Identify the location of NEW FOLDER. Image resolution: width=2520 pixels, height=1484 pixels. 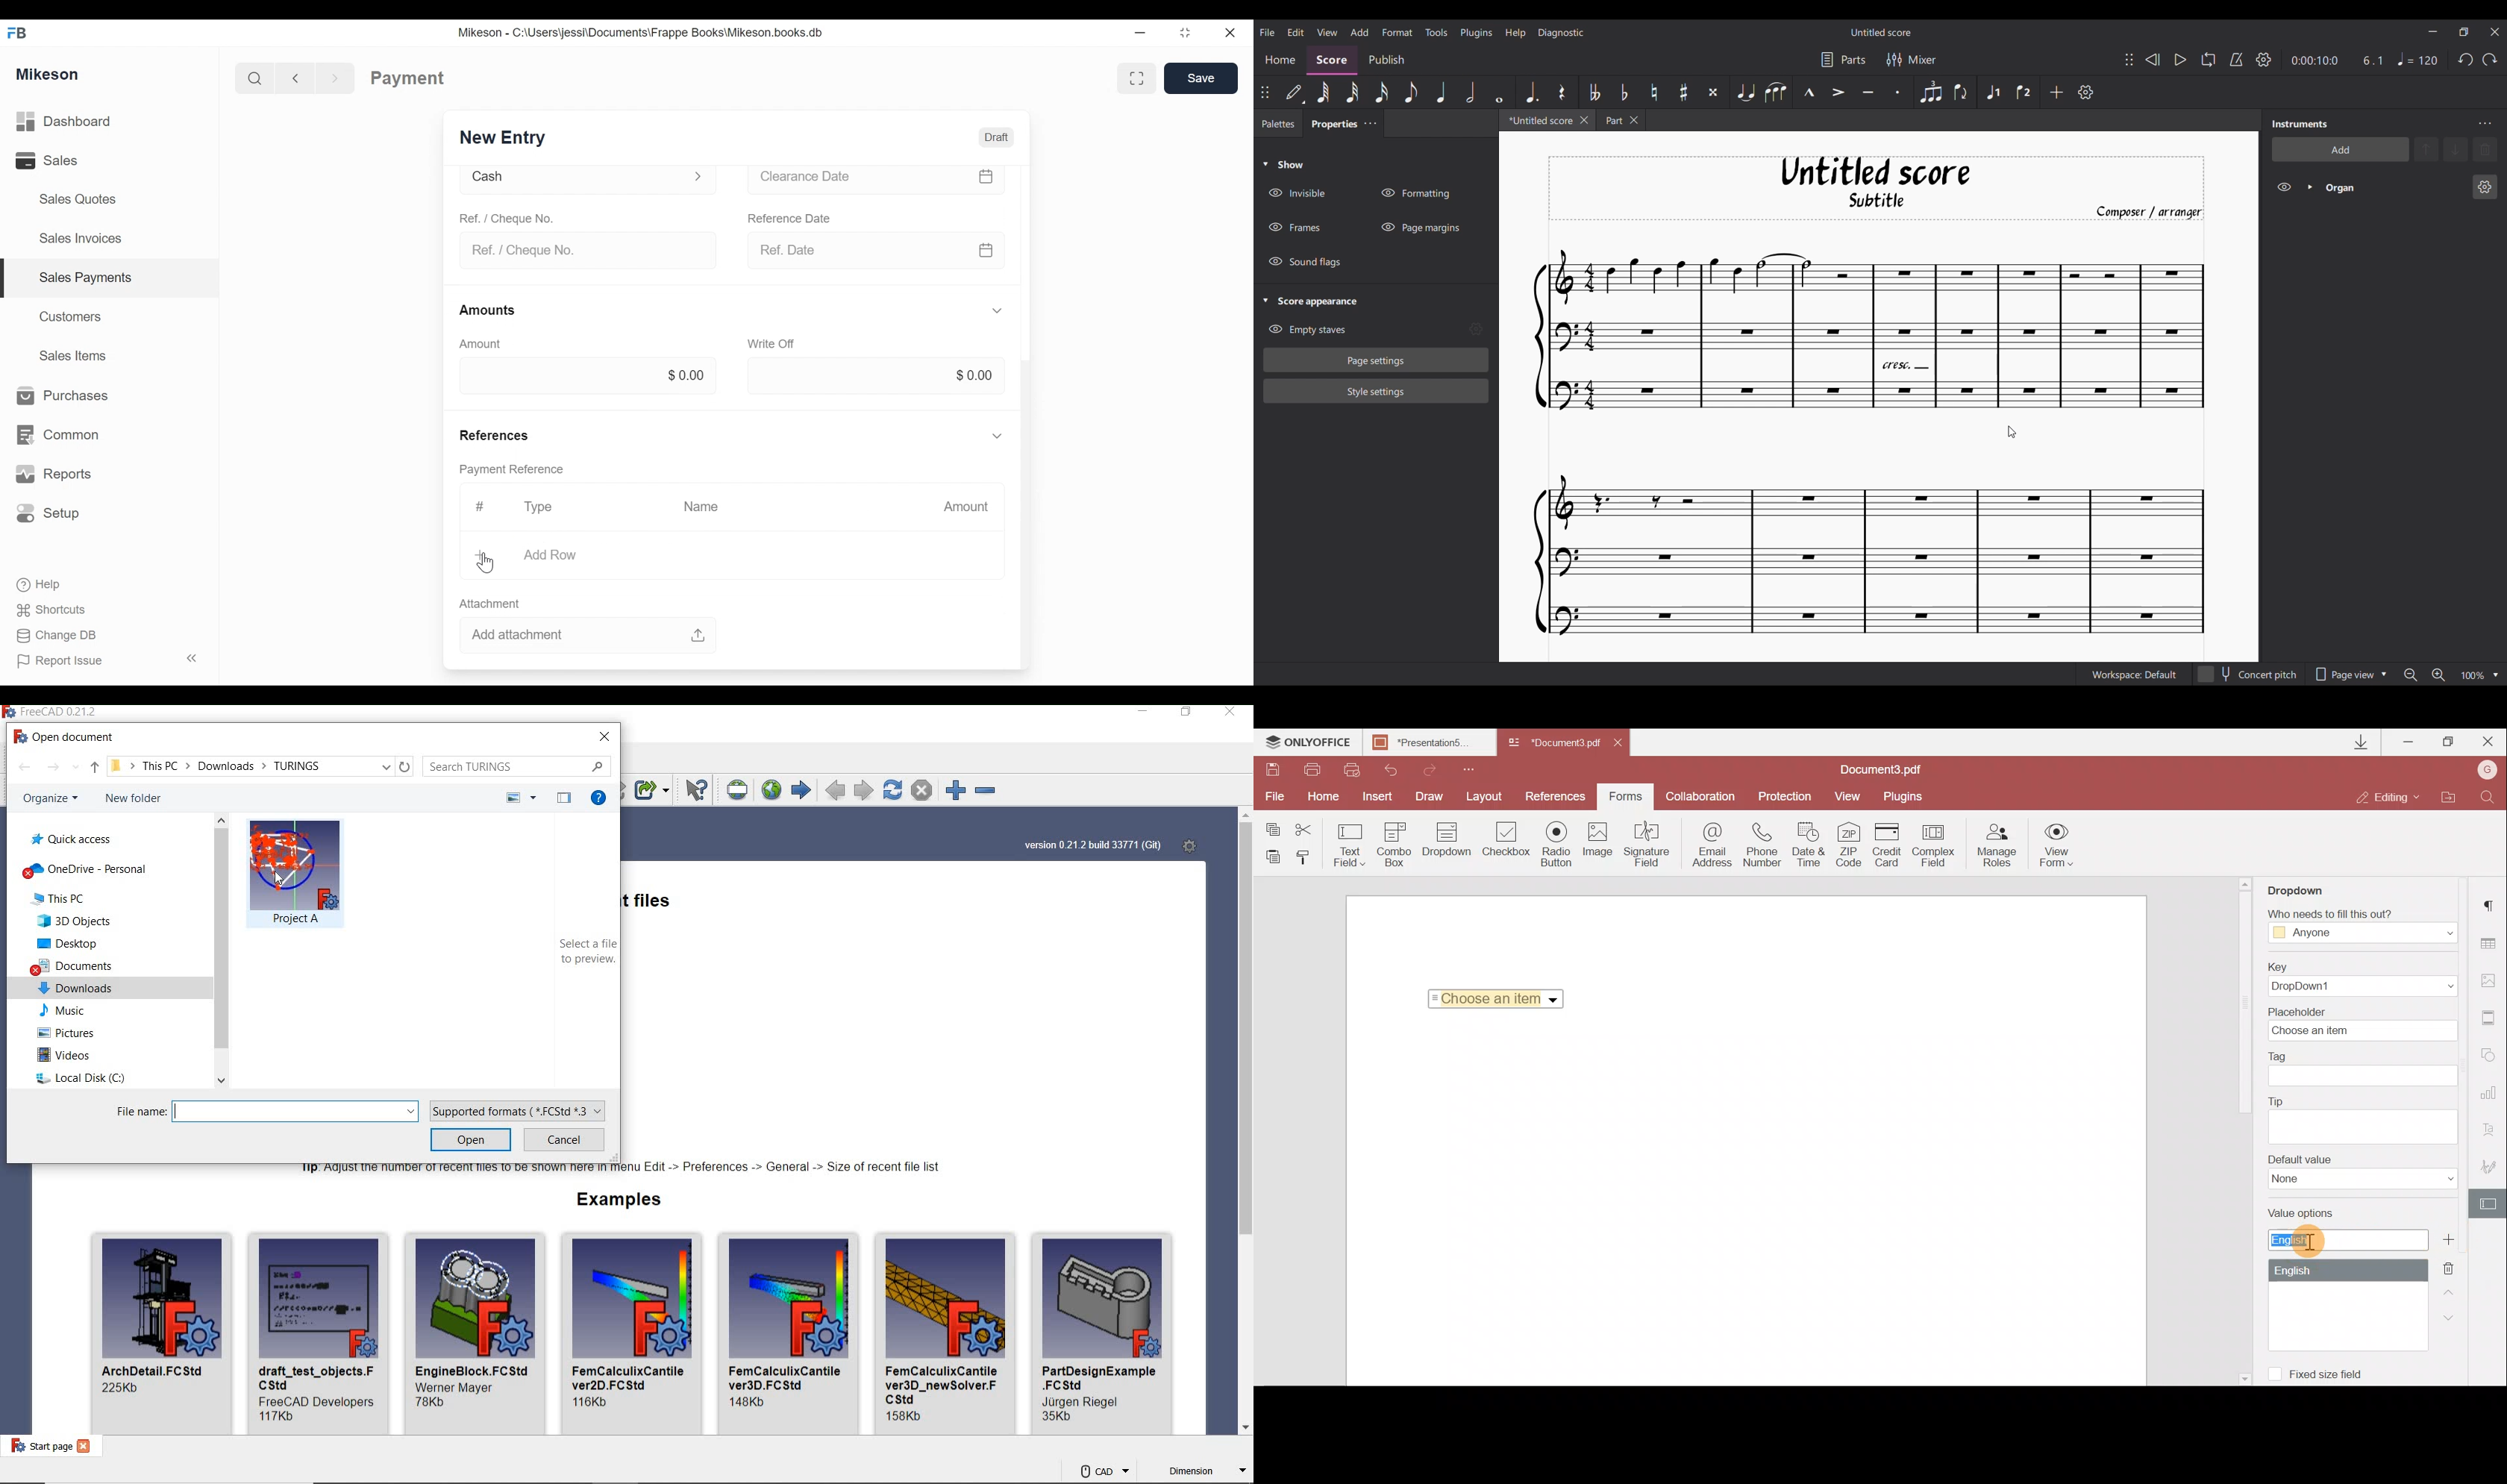
(131, 801).